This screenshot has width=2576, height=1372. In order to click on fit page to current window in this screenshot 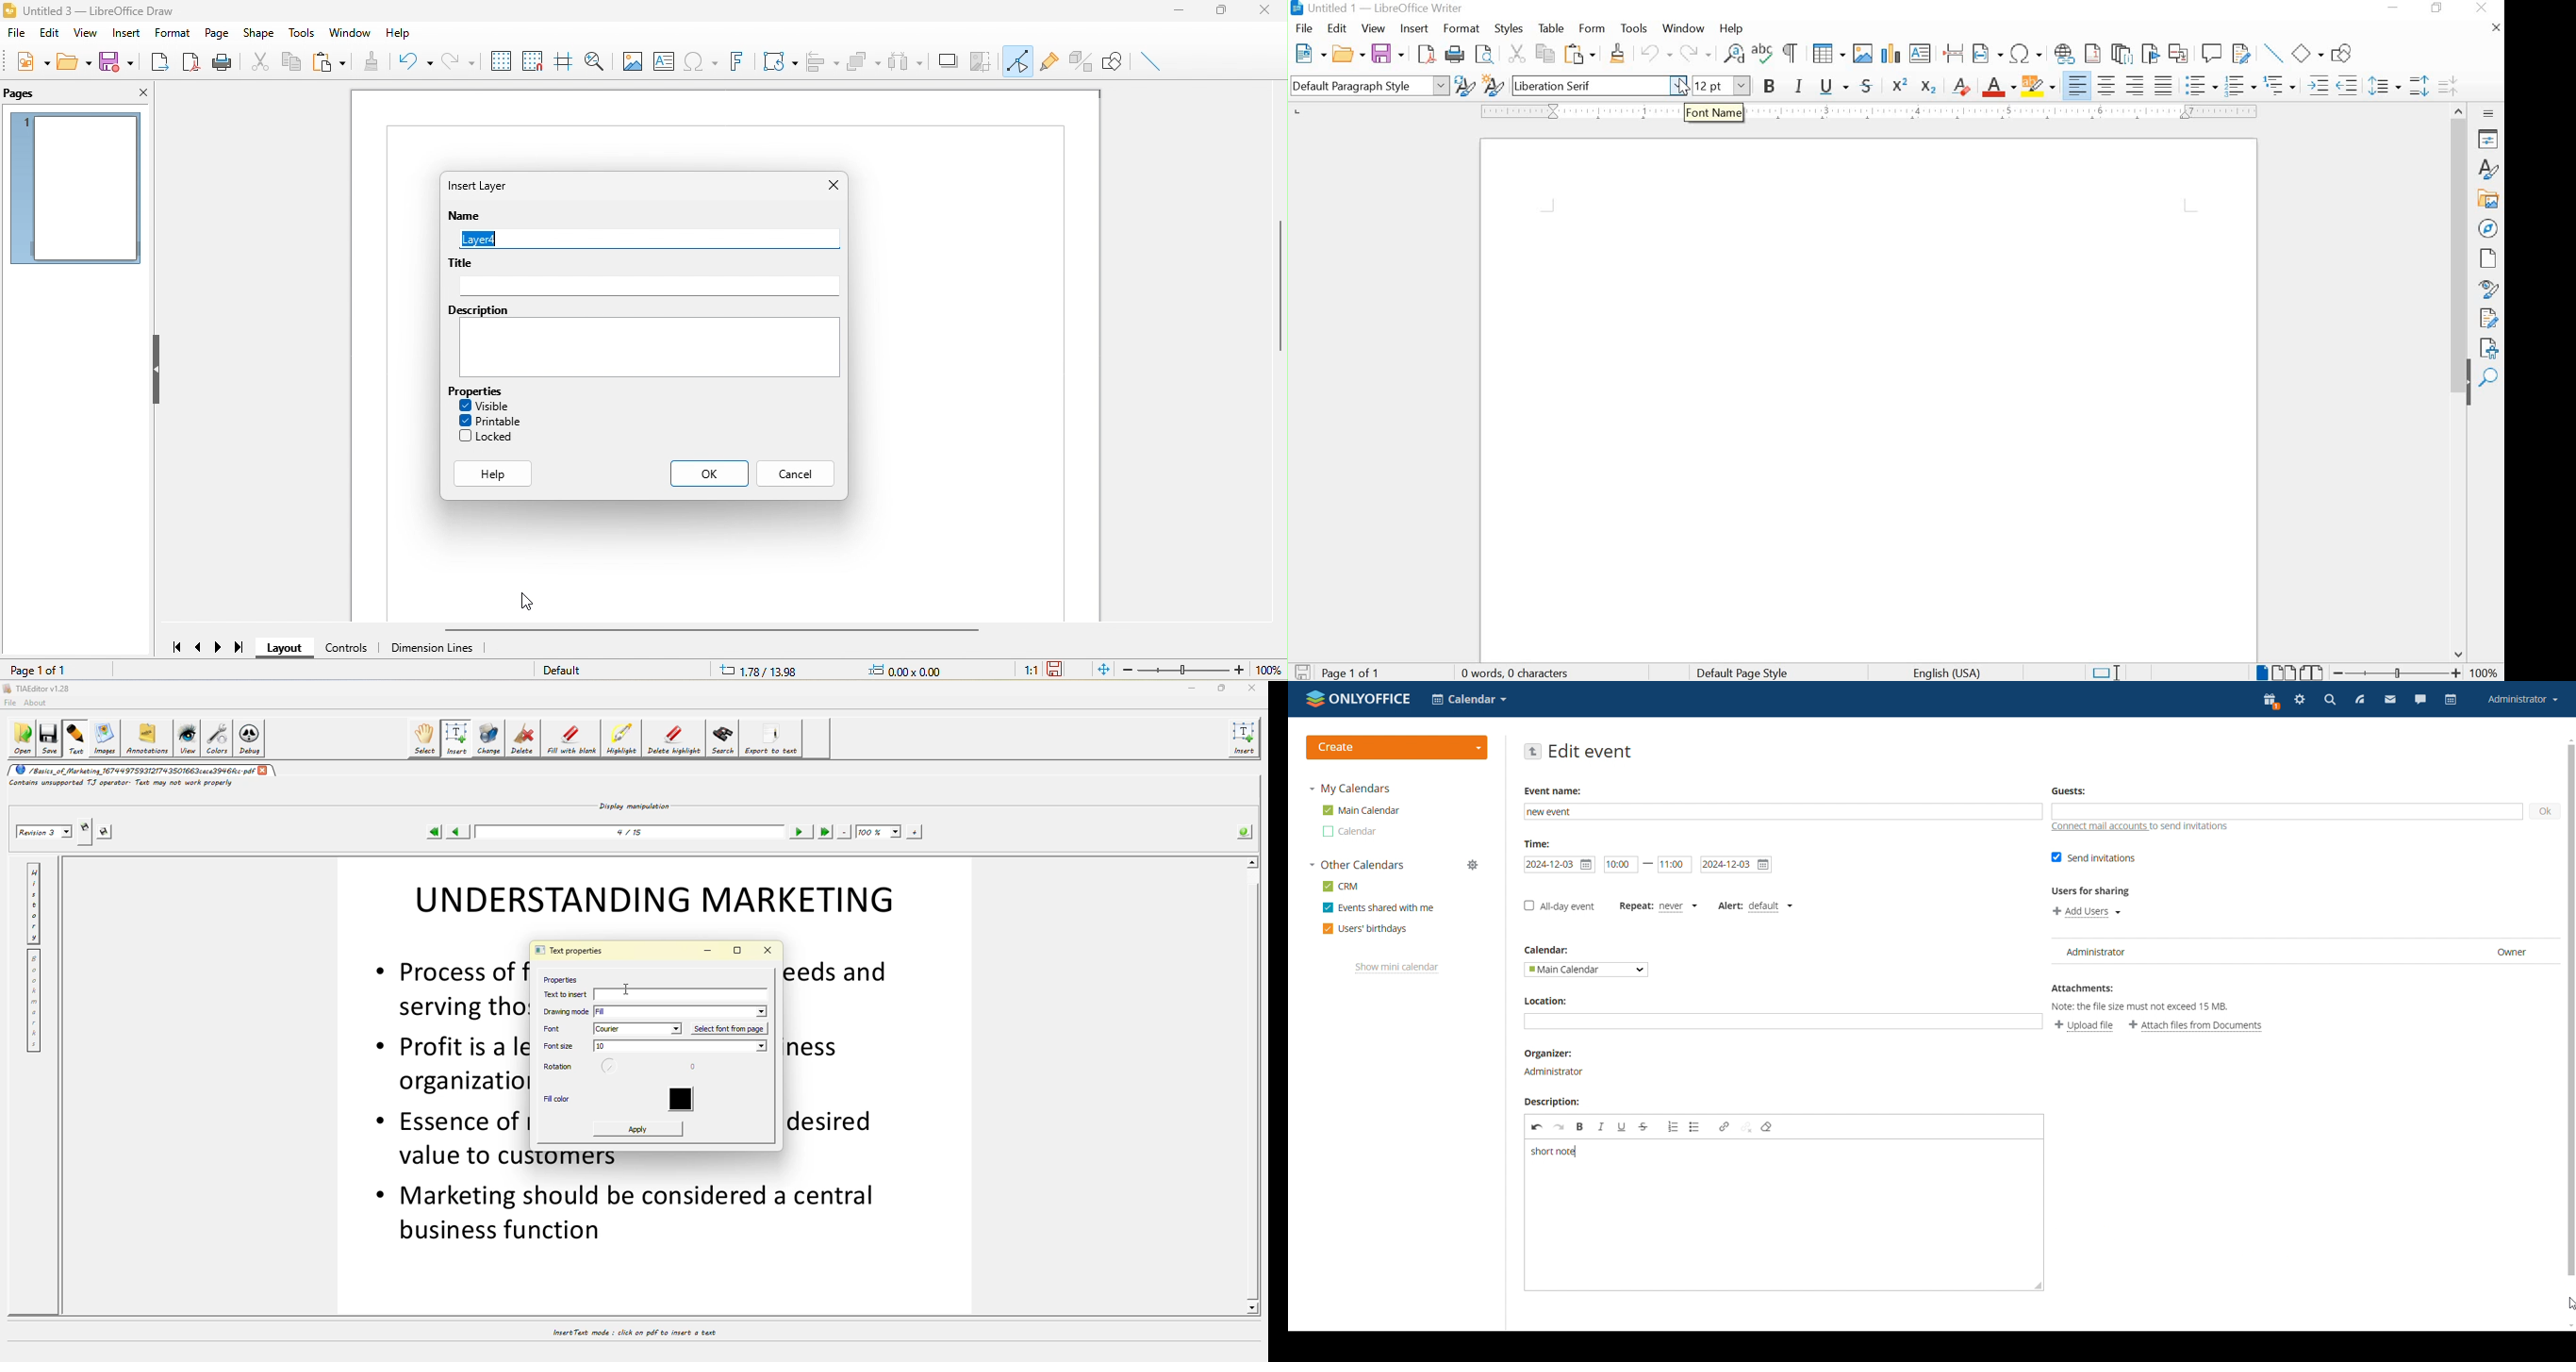, I will do `click(1100, 671)`.